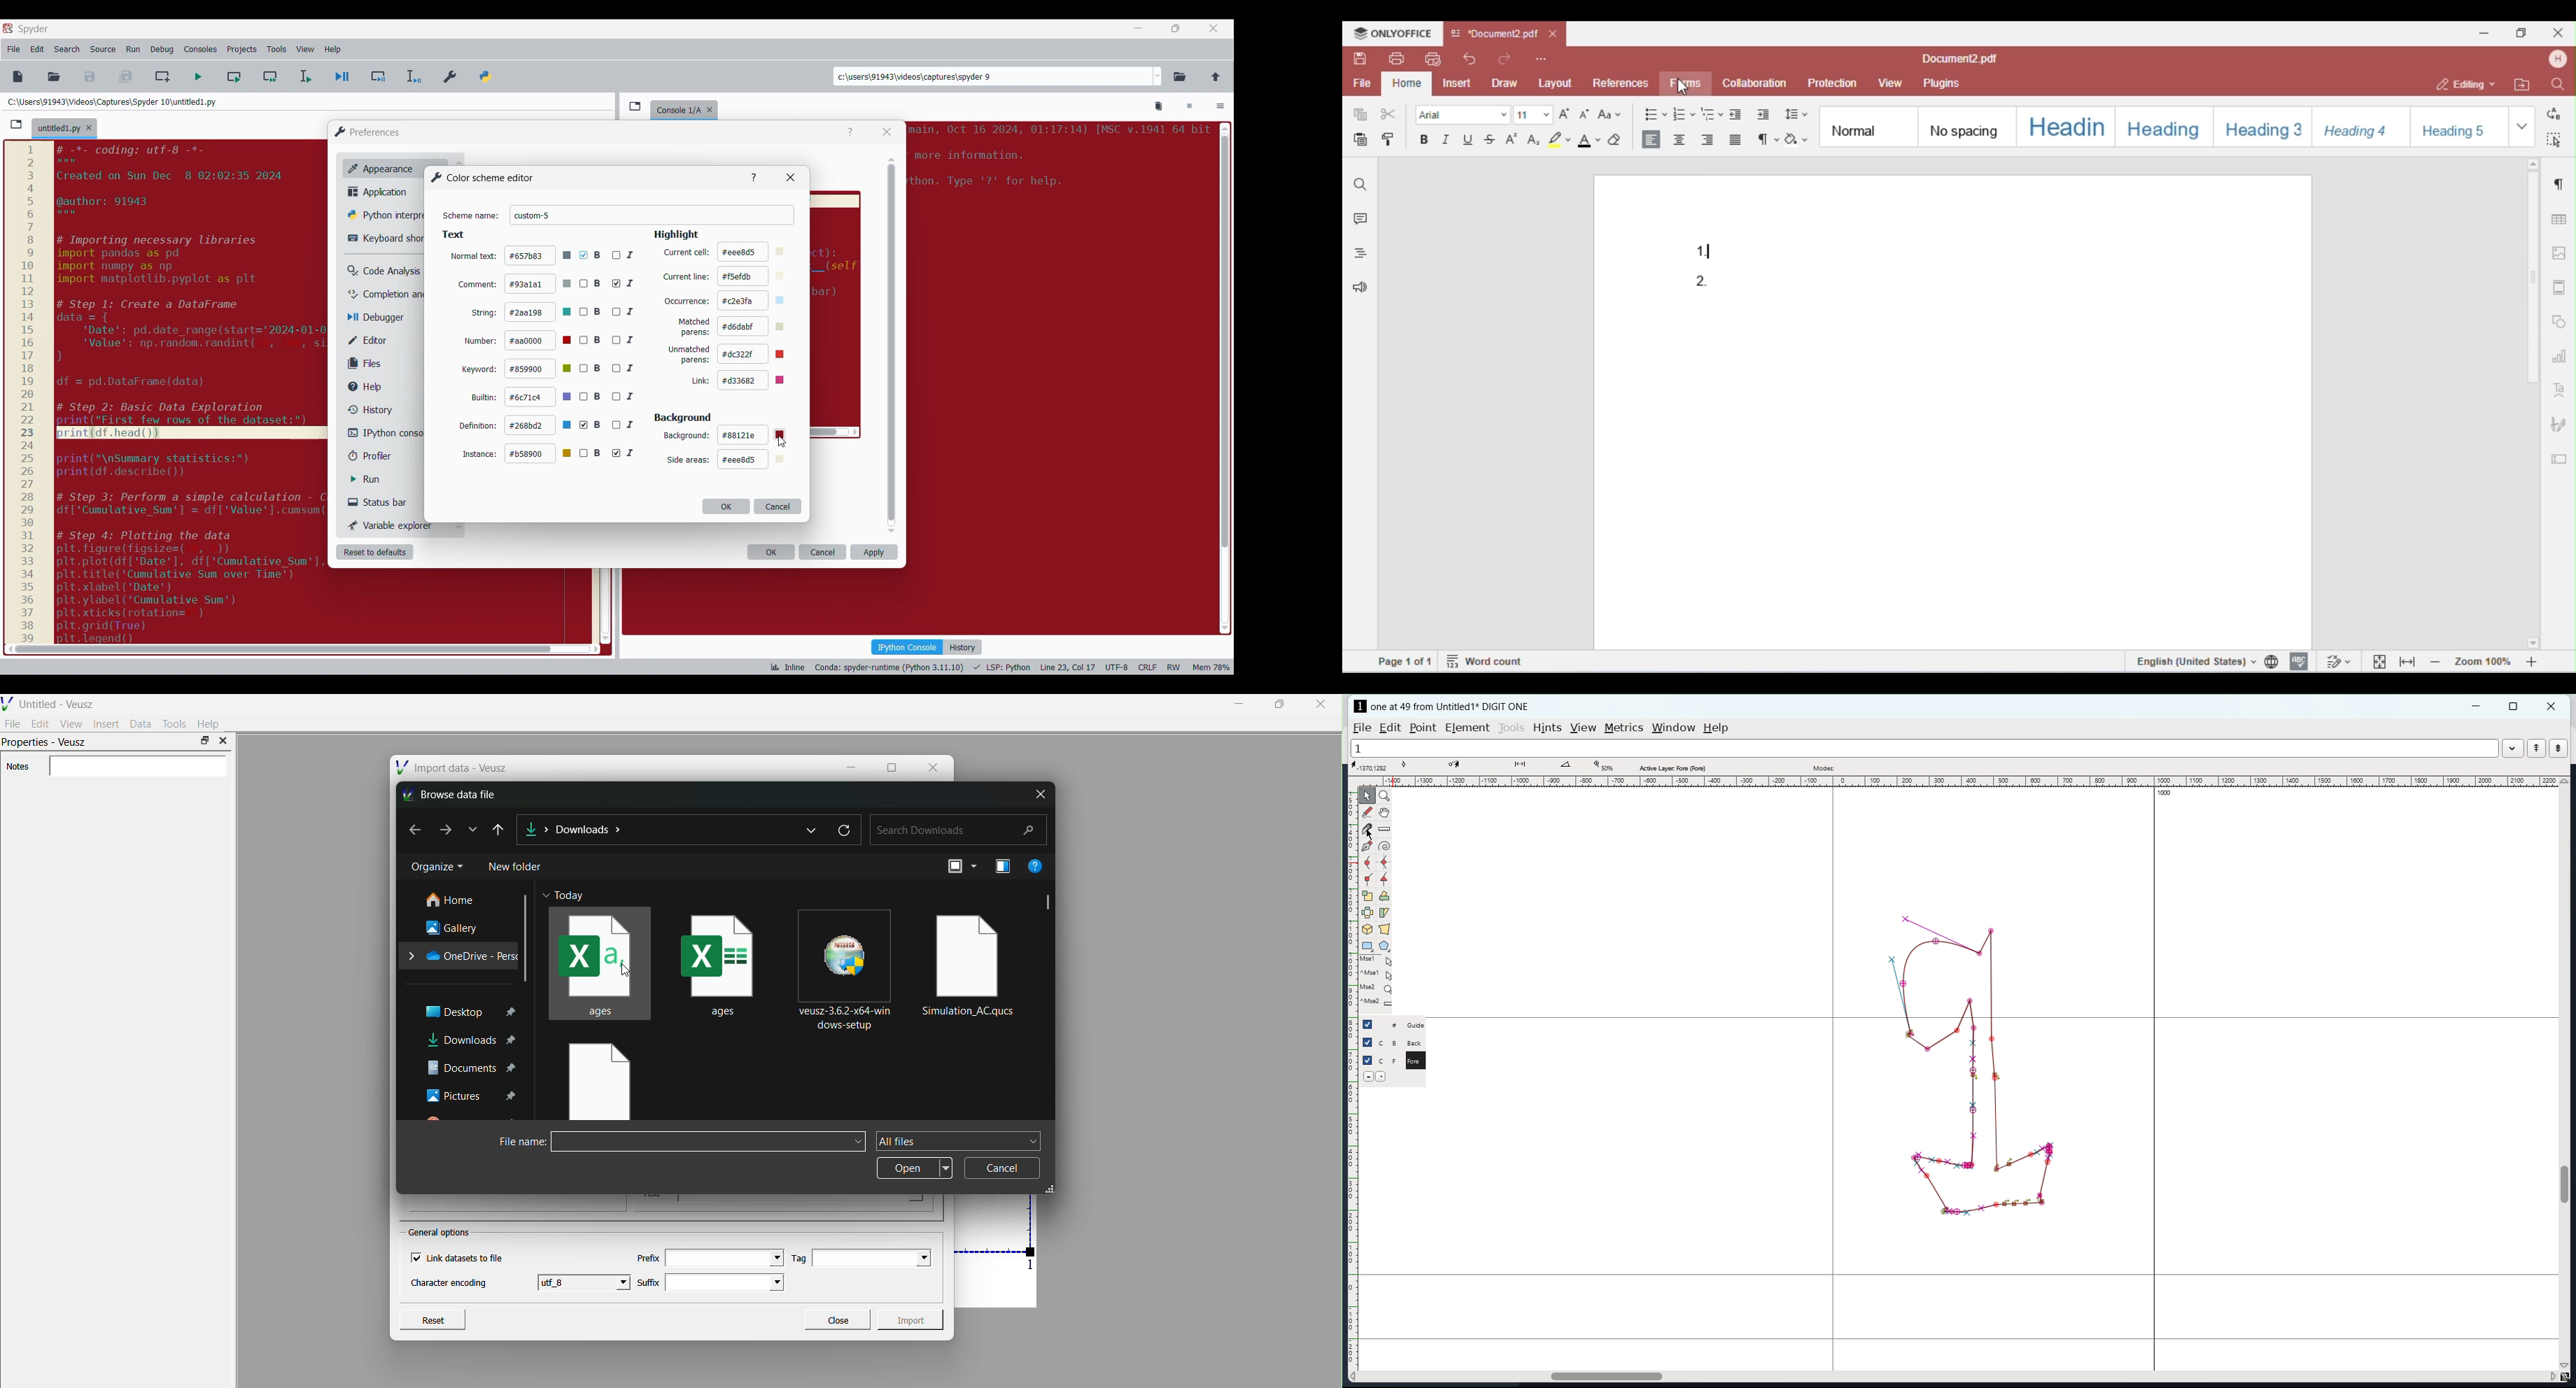  I want to click on IPython console, so click(907, 646).